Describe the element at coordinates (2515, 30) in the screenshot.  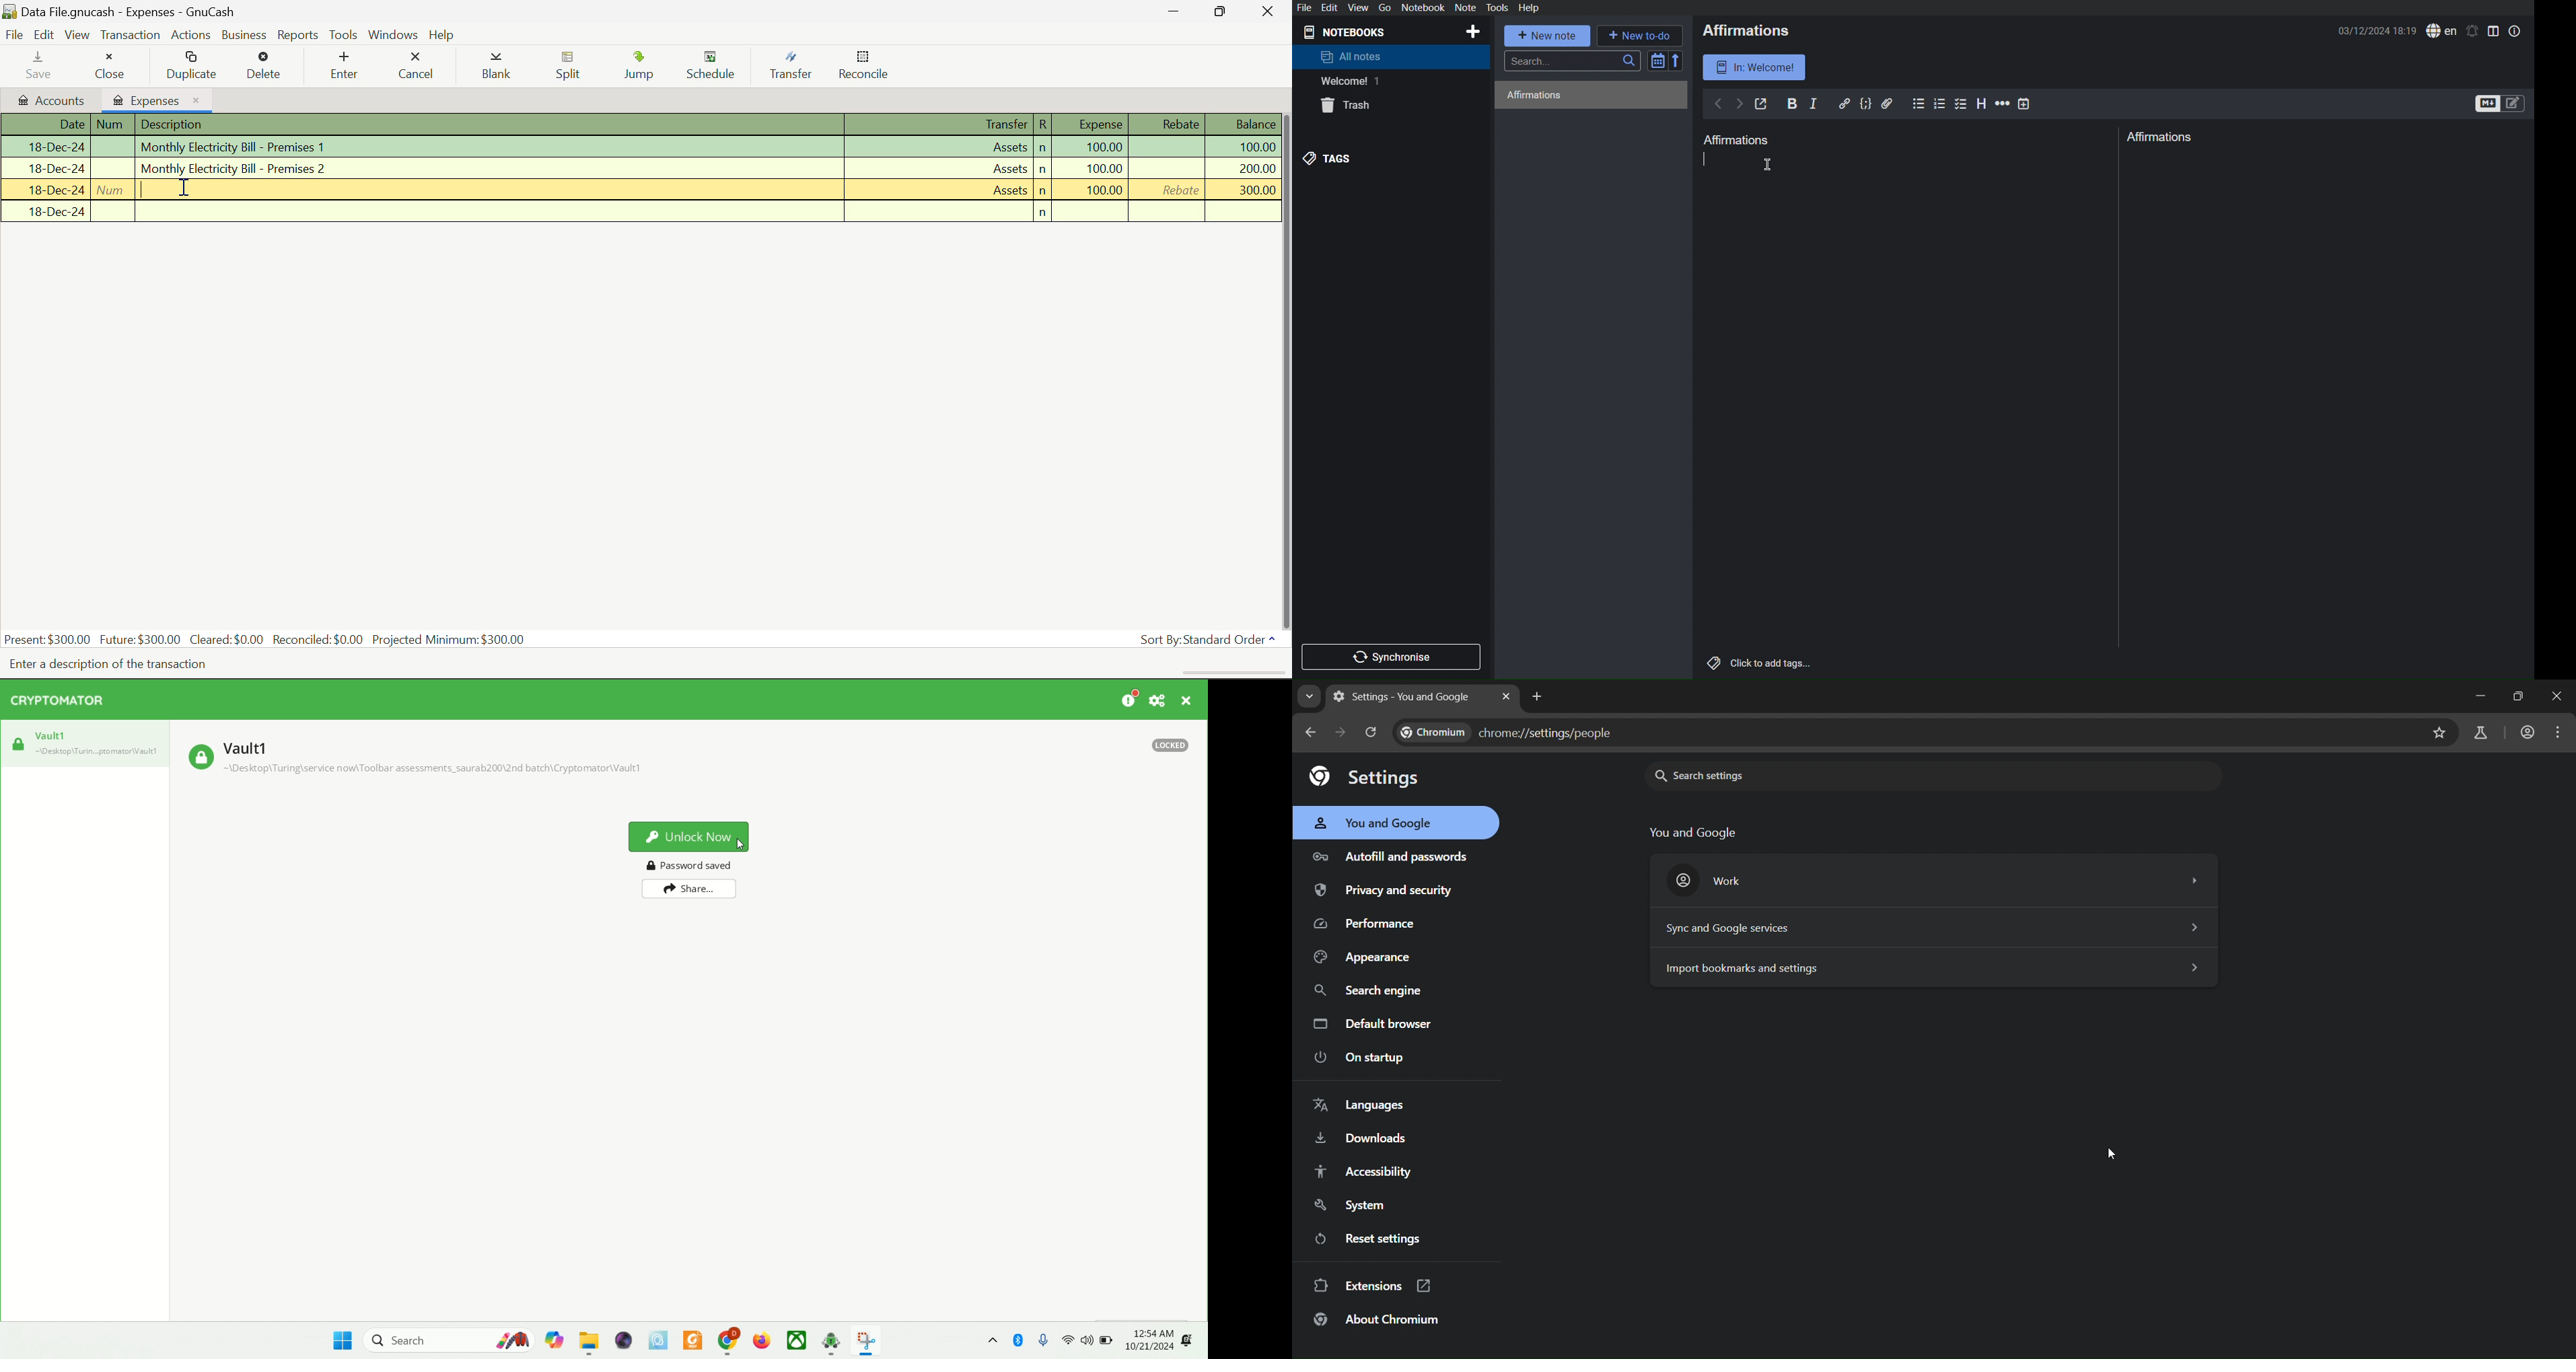
I see `Note properties` at that location.